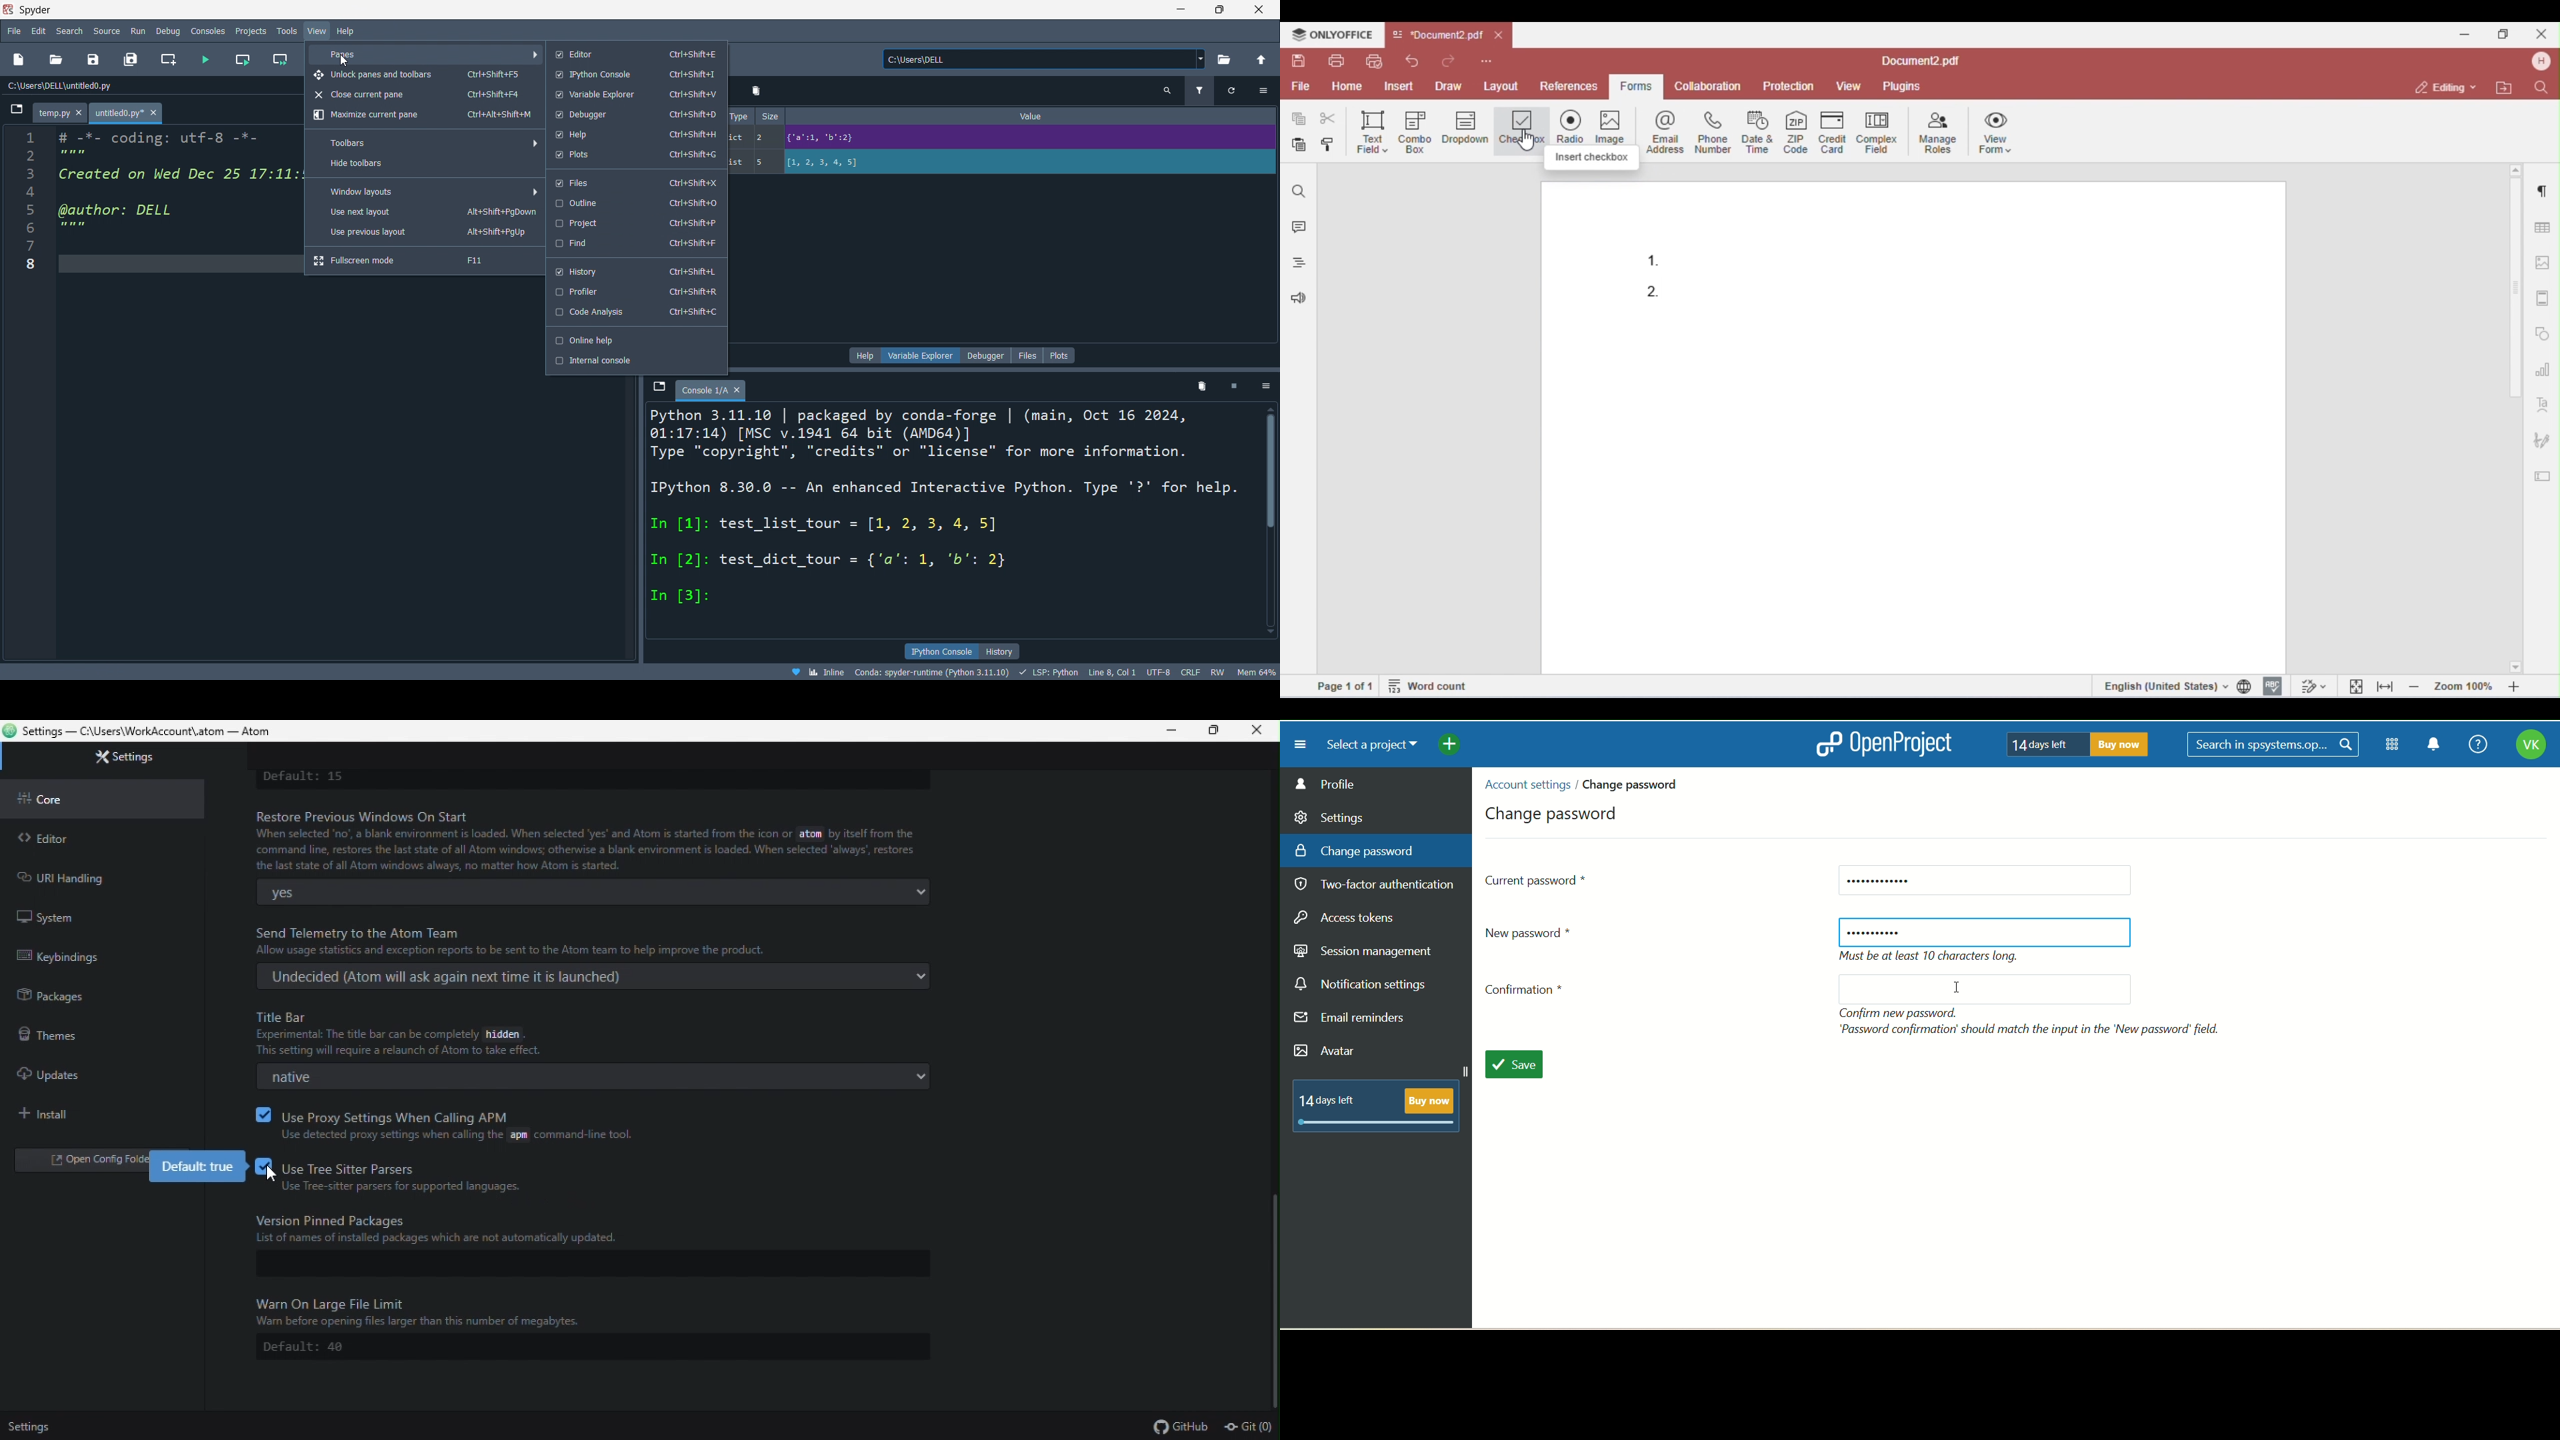 The width and height of the screenshot is (2576, 1456). Describe the element at coordinates (1203, 389) in the screenshot. I see `delete ` at that location.